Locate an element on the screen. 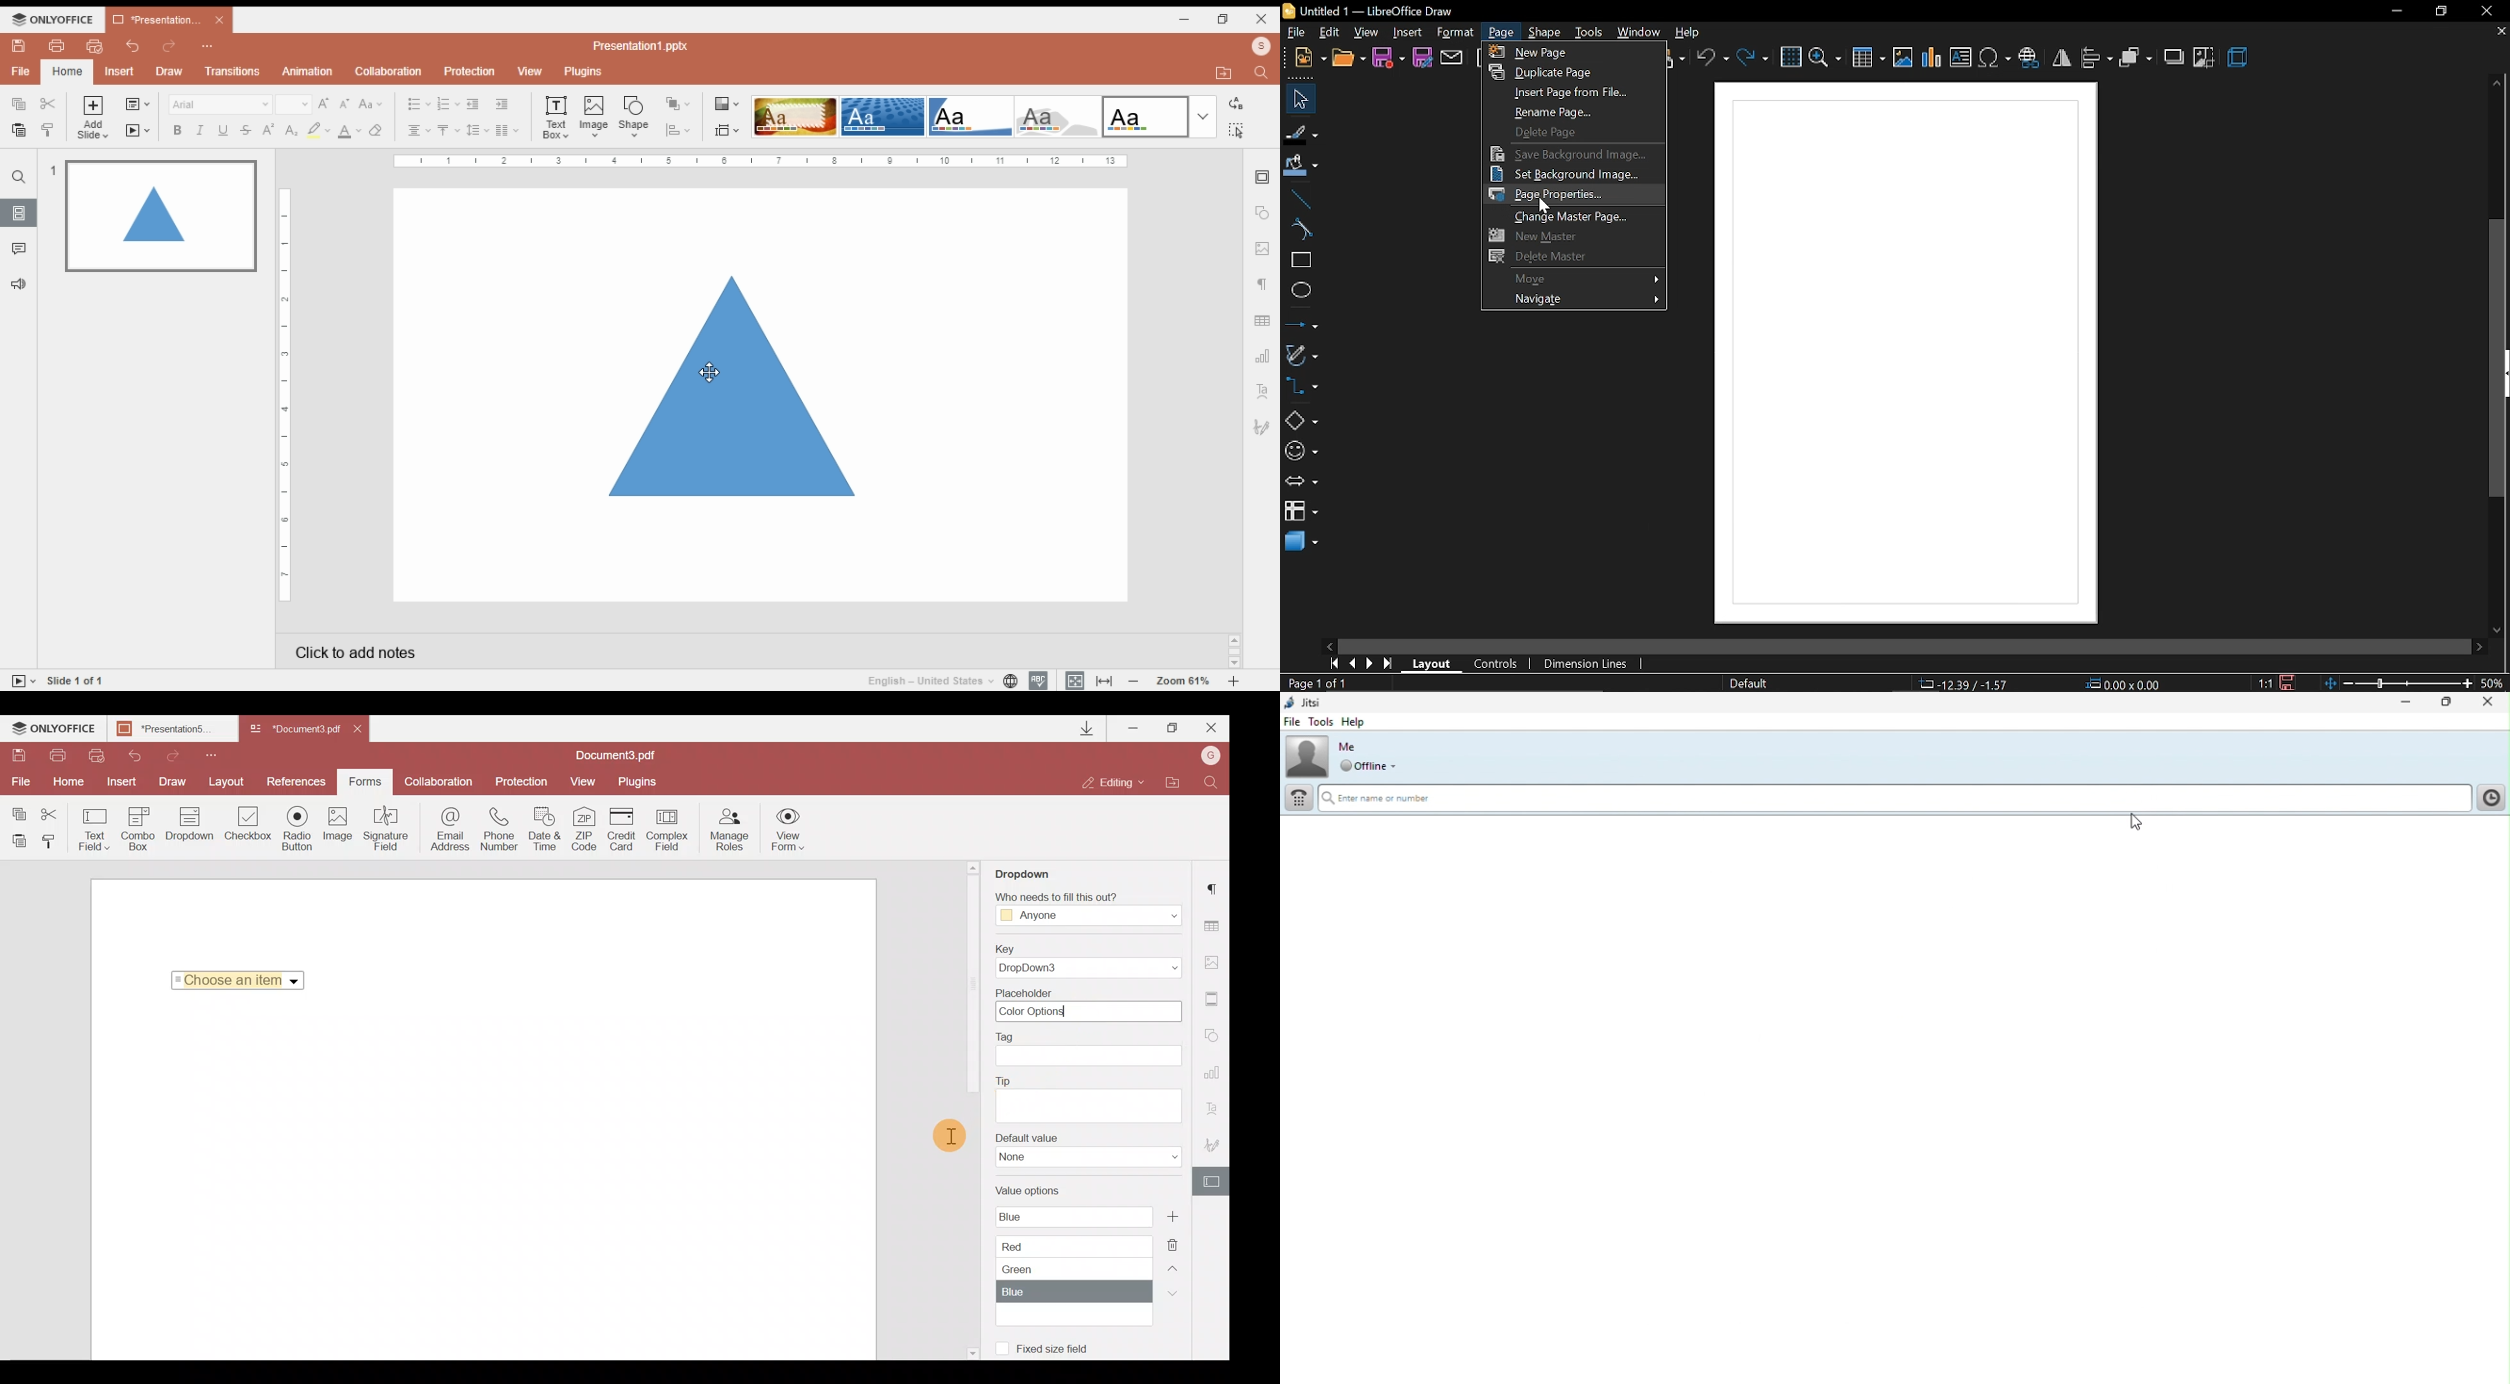  dimension lines is located at coordinates (1584, 663).